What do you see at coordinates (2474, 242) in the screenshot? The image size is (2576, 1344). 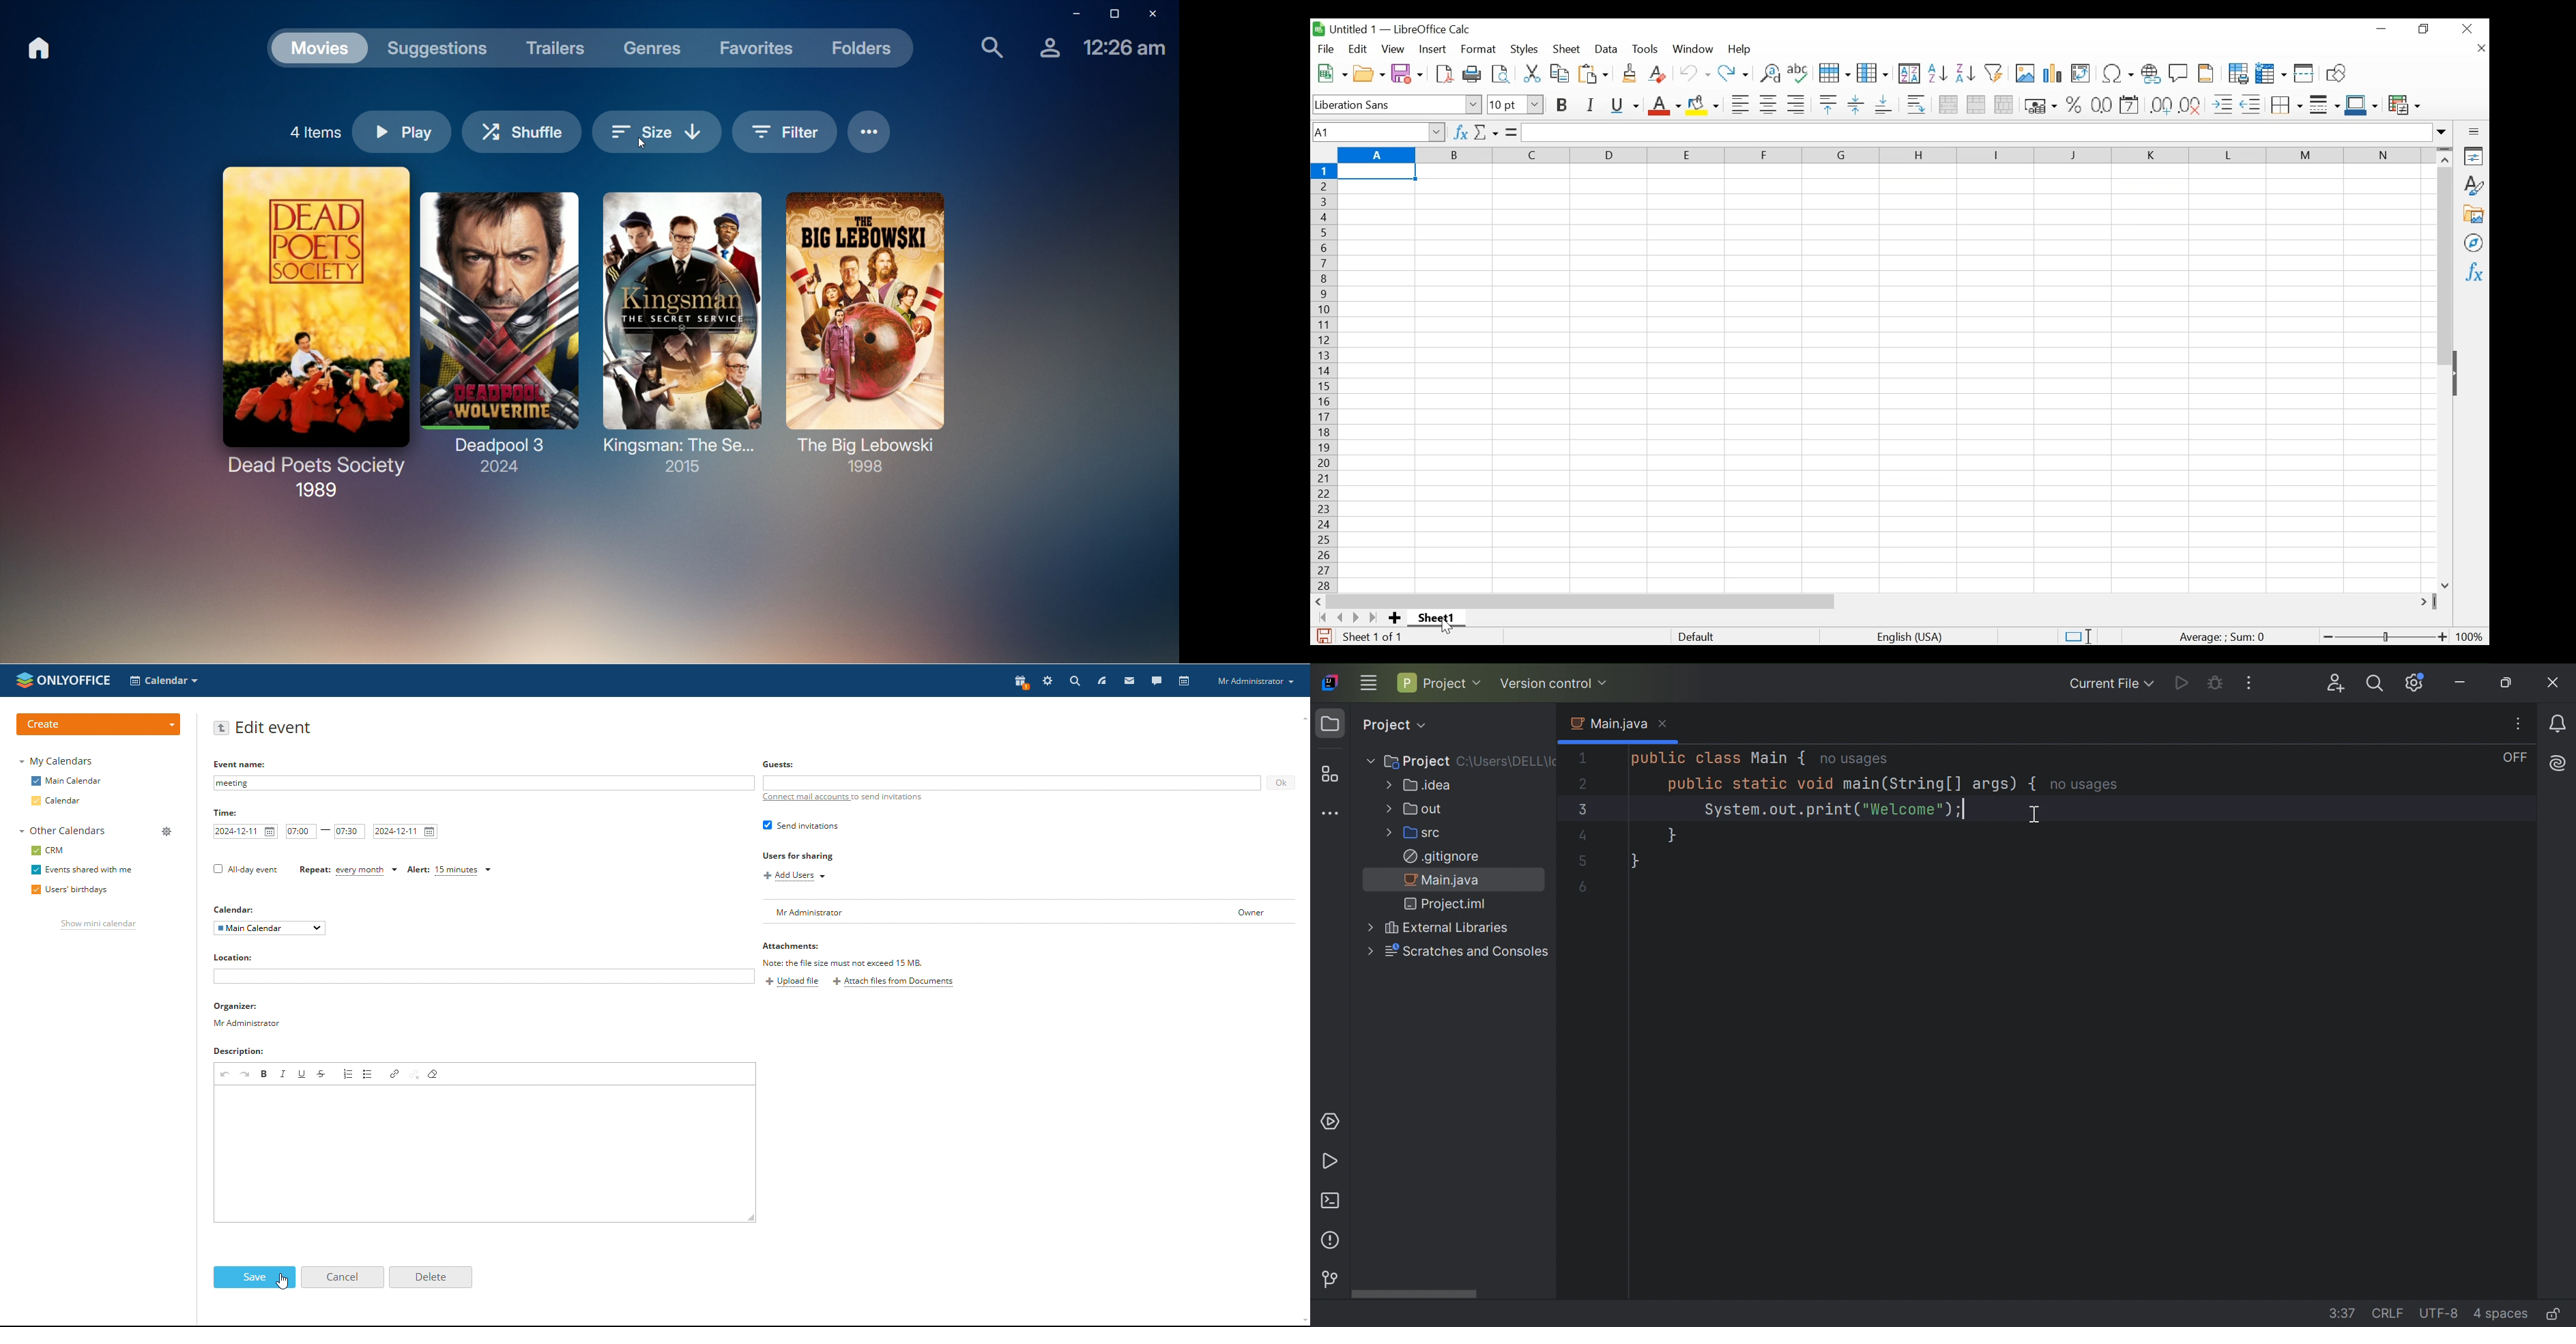 I see `Navigator` at bounding box center [2474, 242].